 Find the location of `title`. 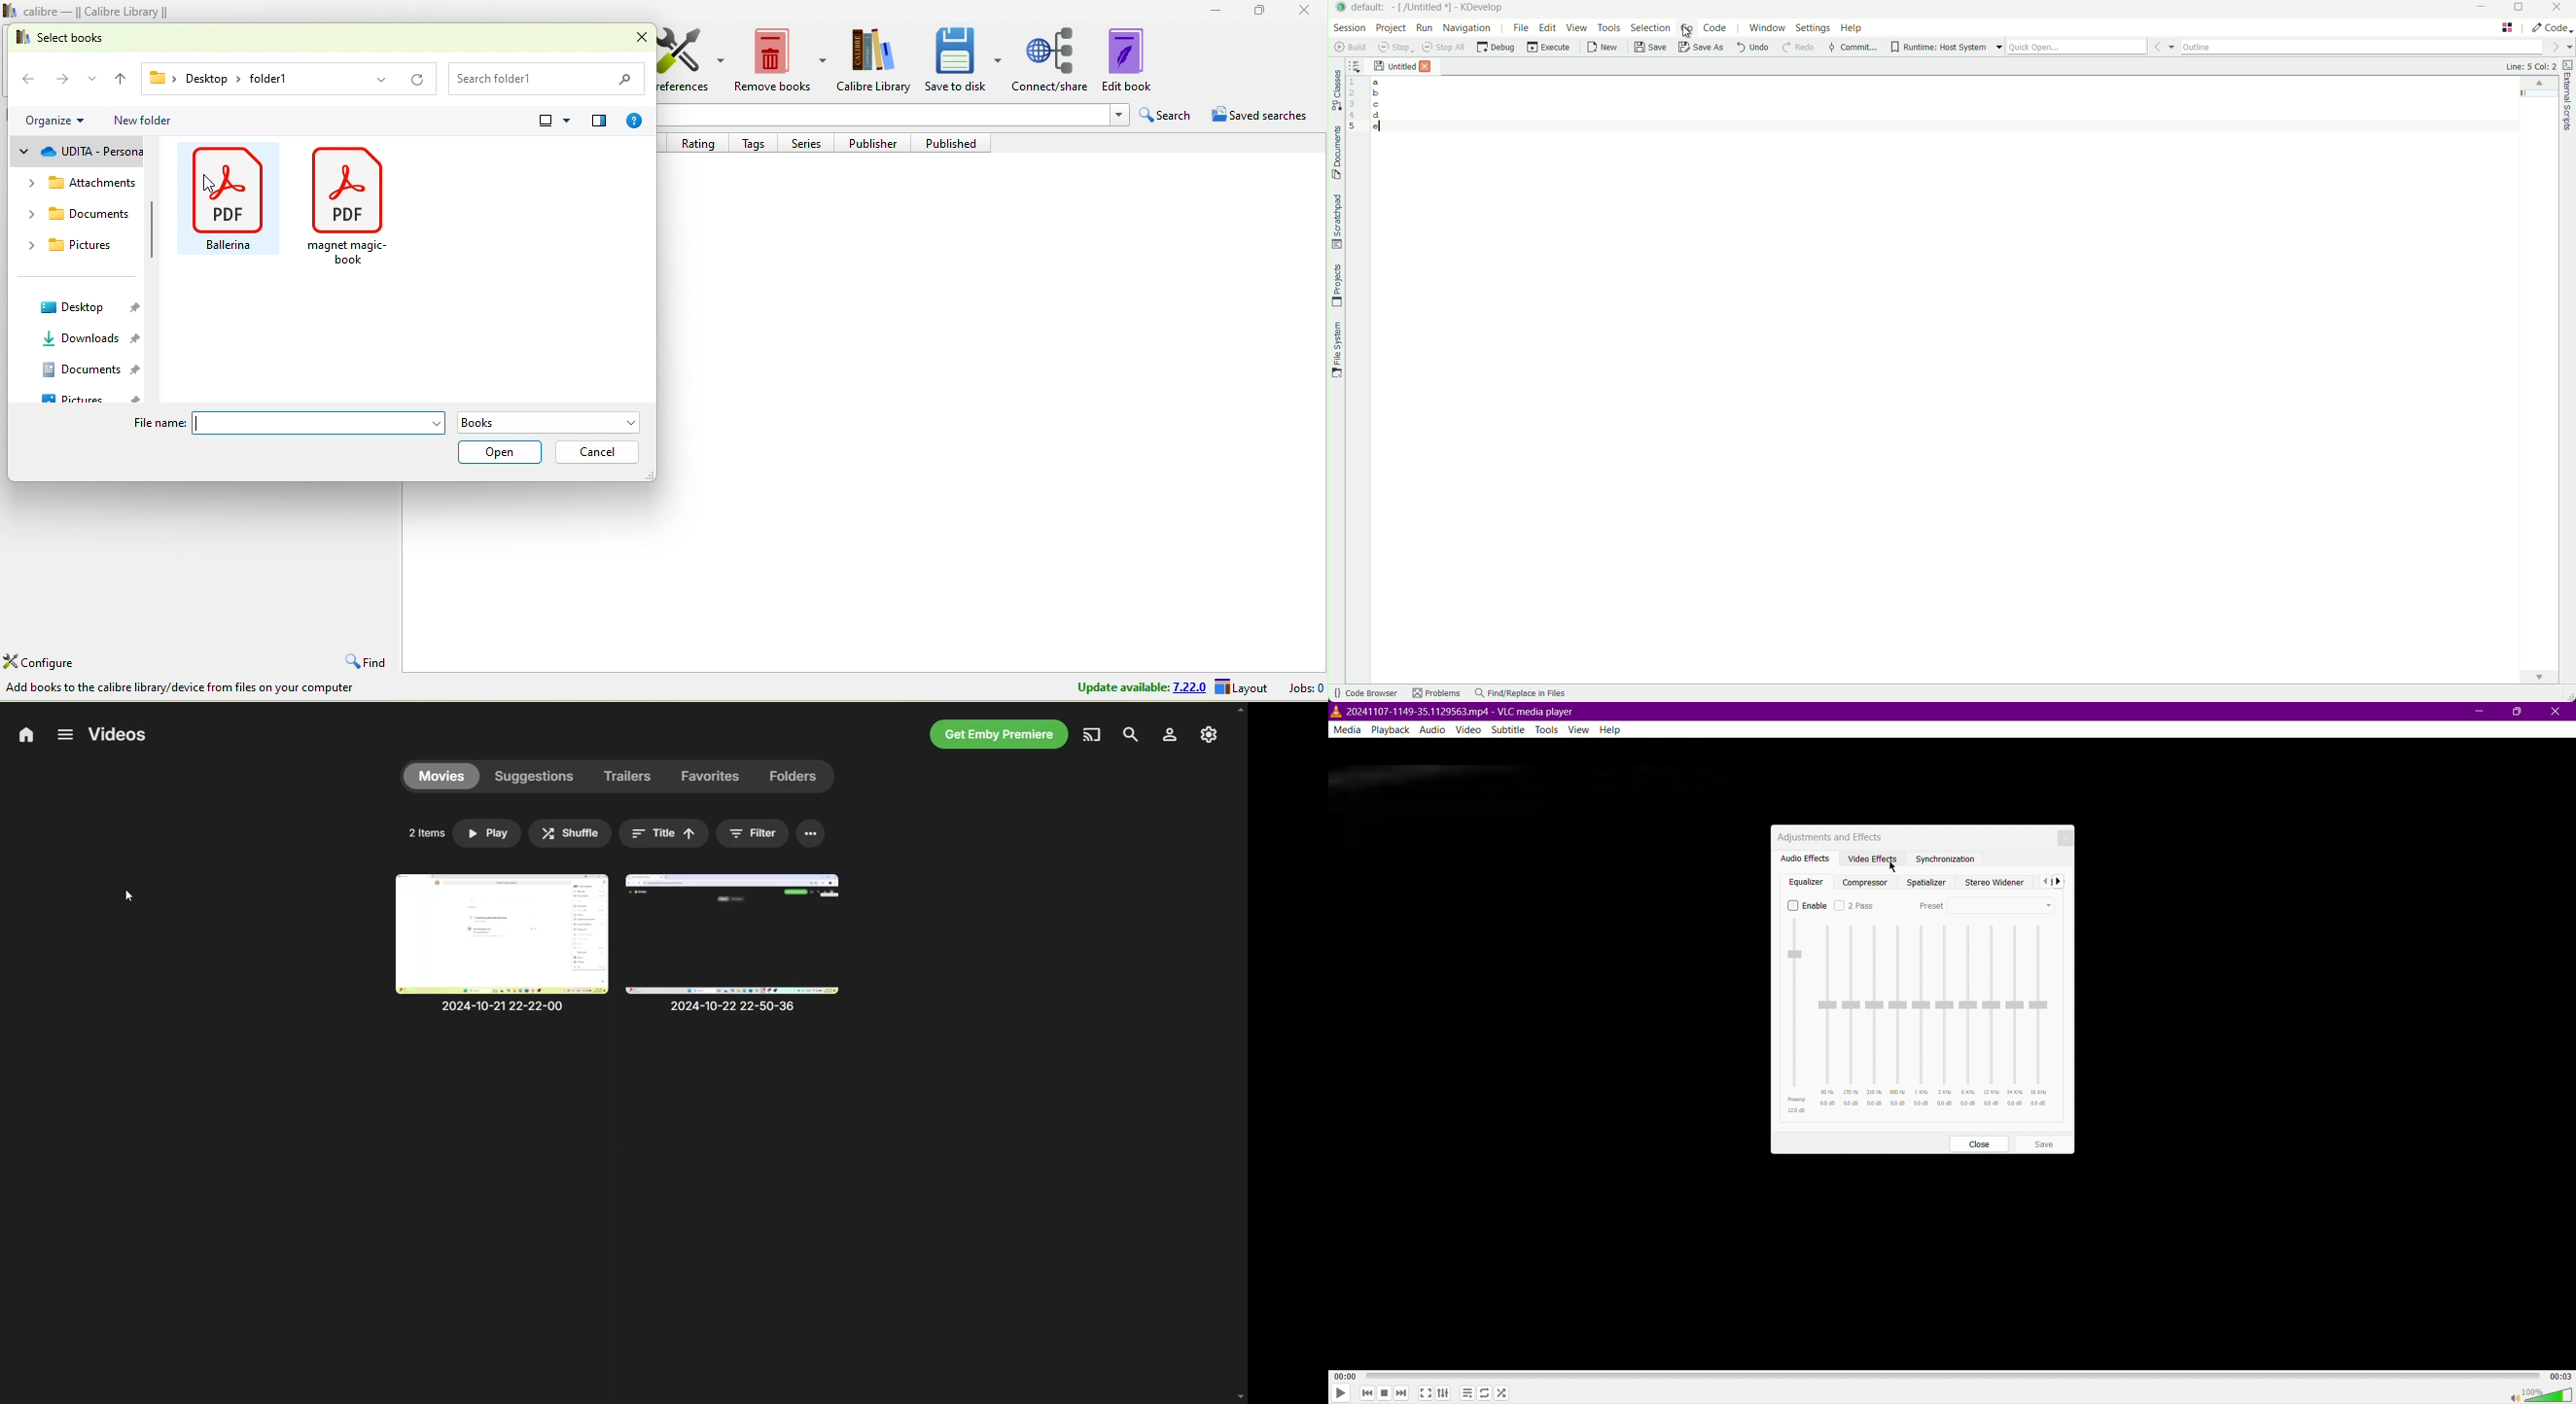

title is located at coordinates (662, 831).